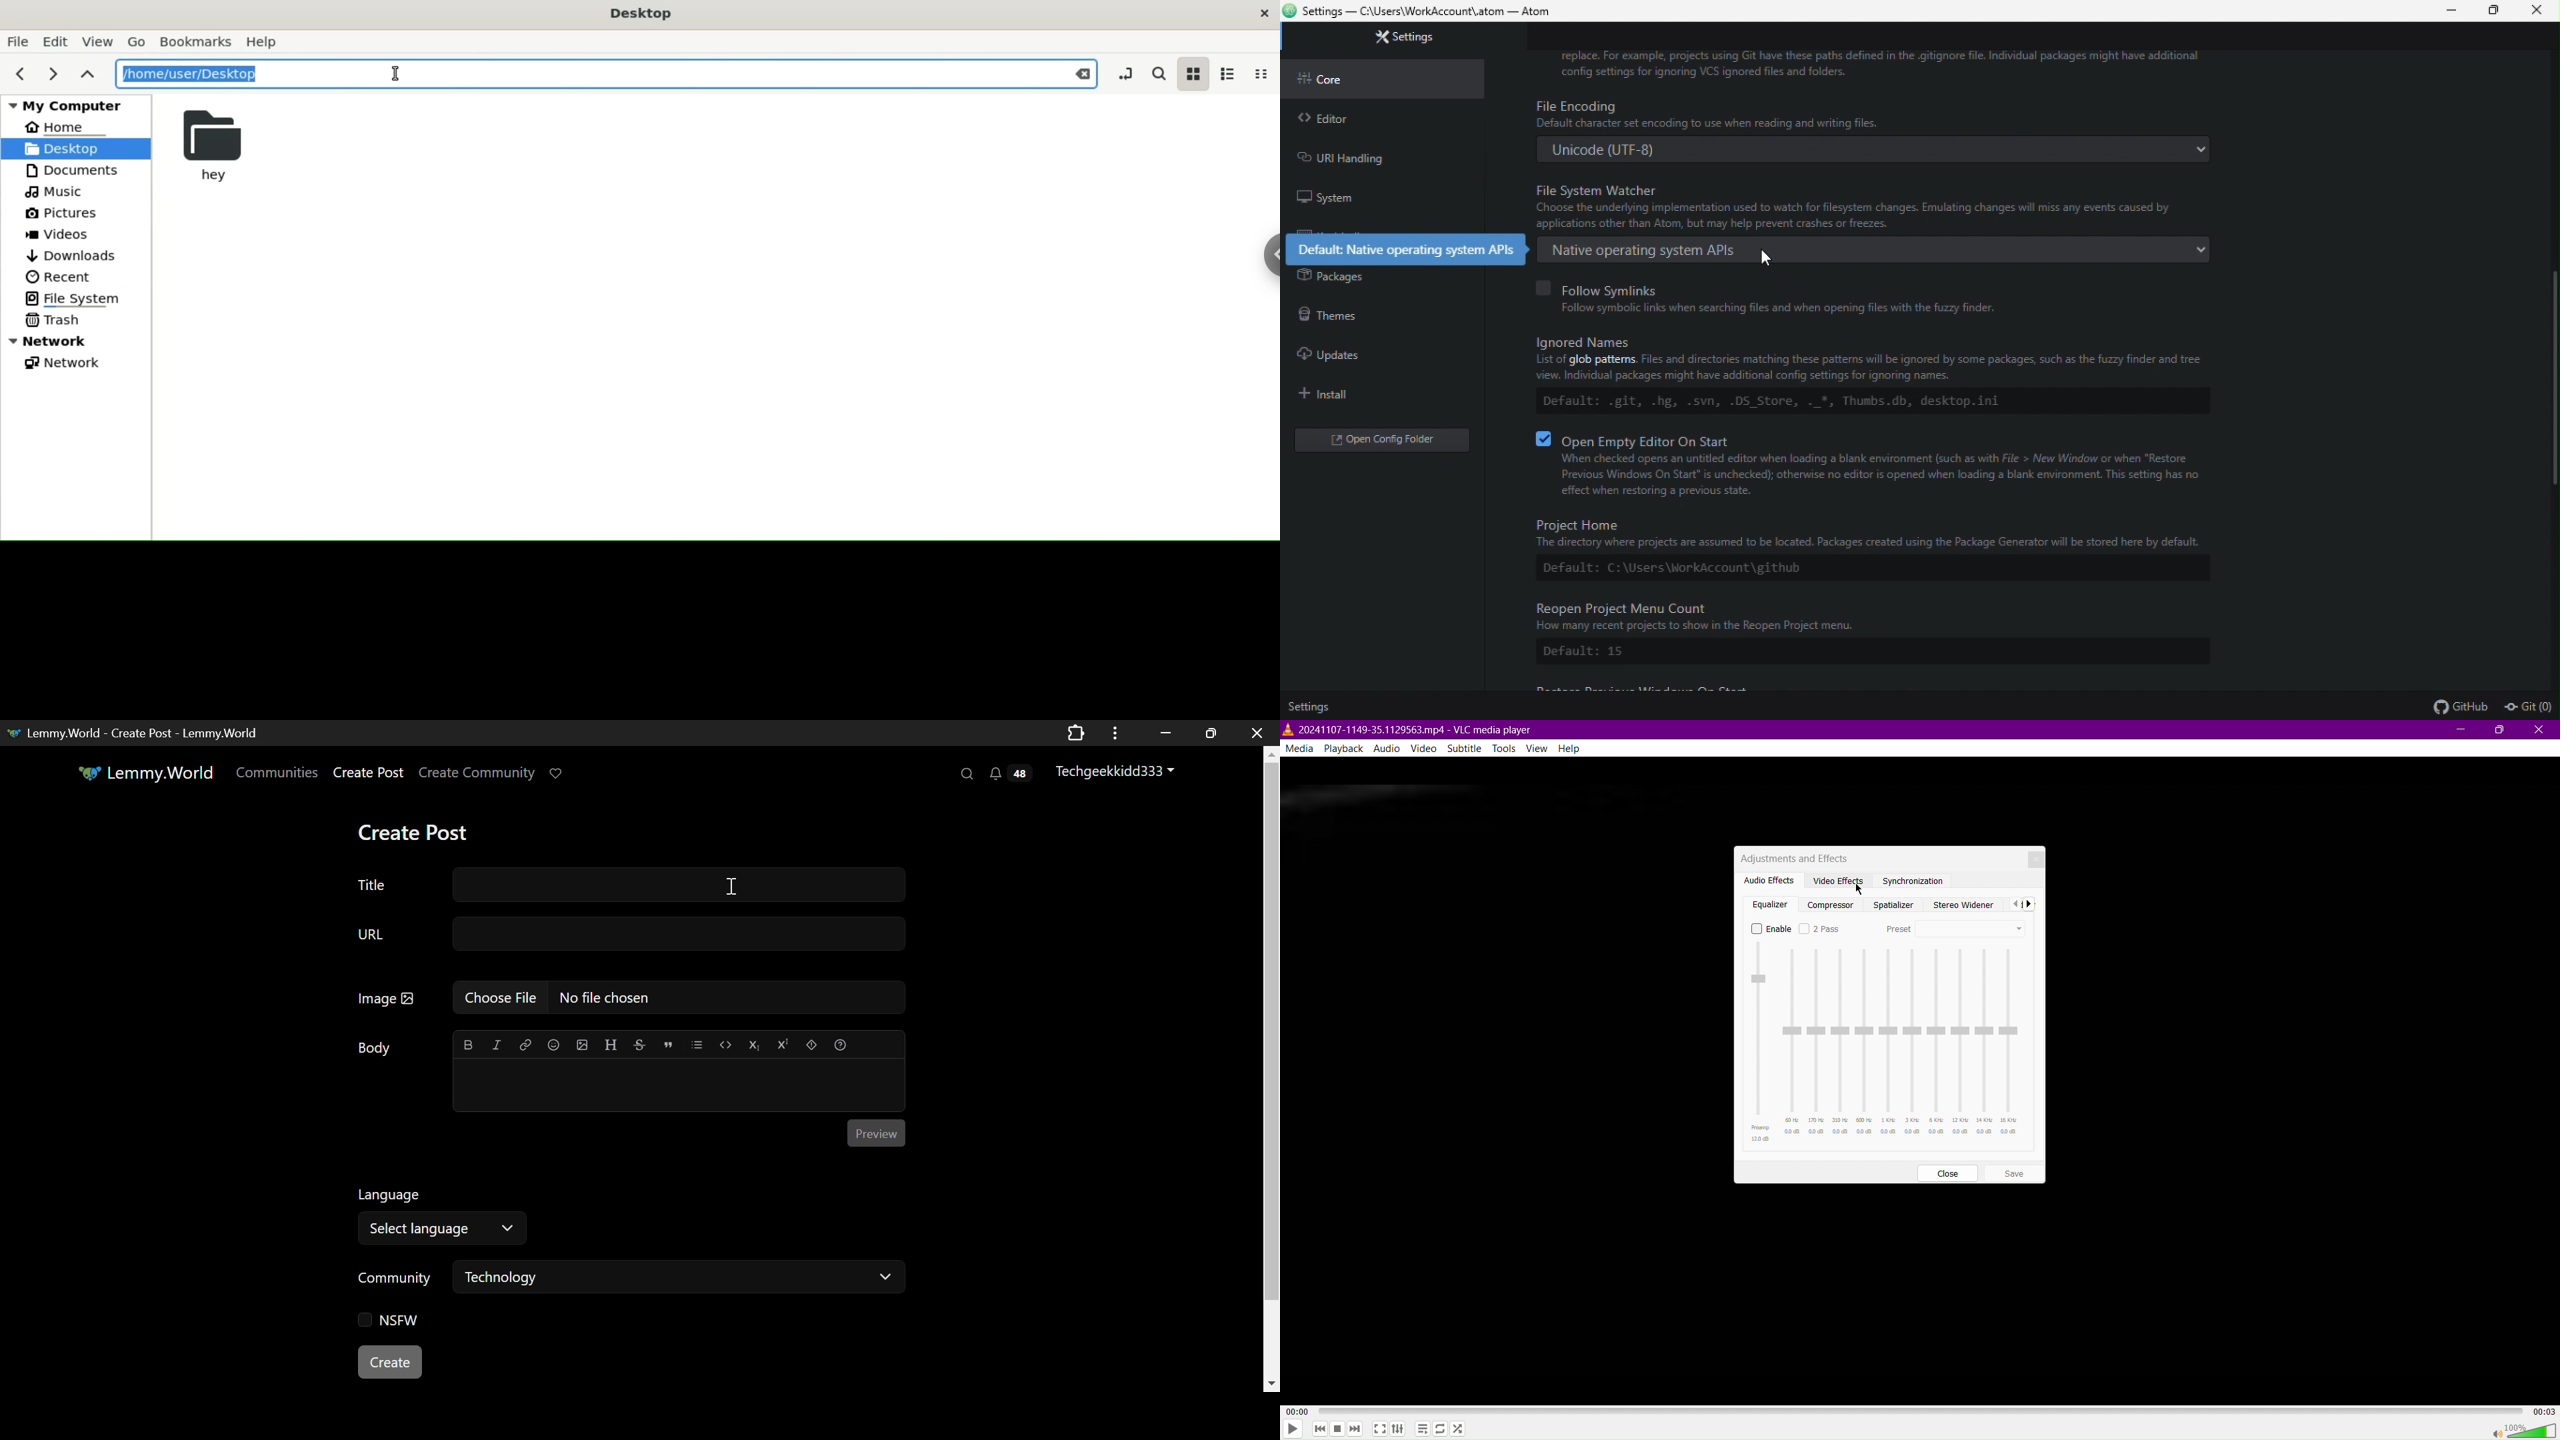  What do you see at coordinates (393, 74) in the screenshot?
I see `cursor` at bounding box center [393, 74].